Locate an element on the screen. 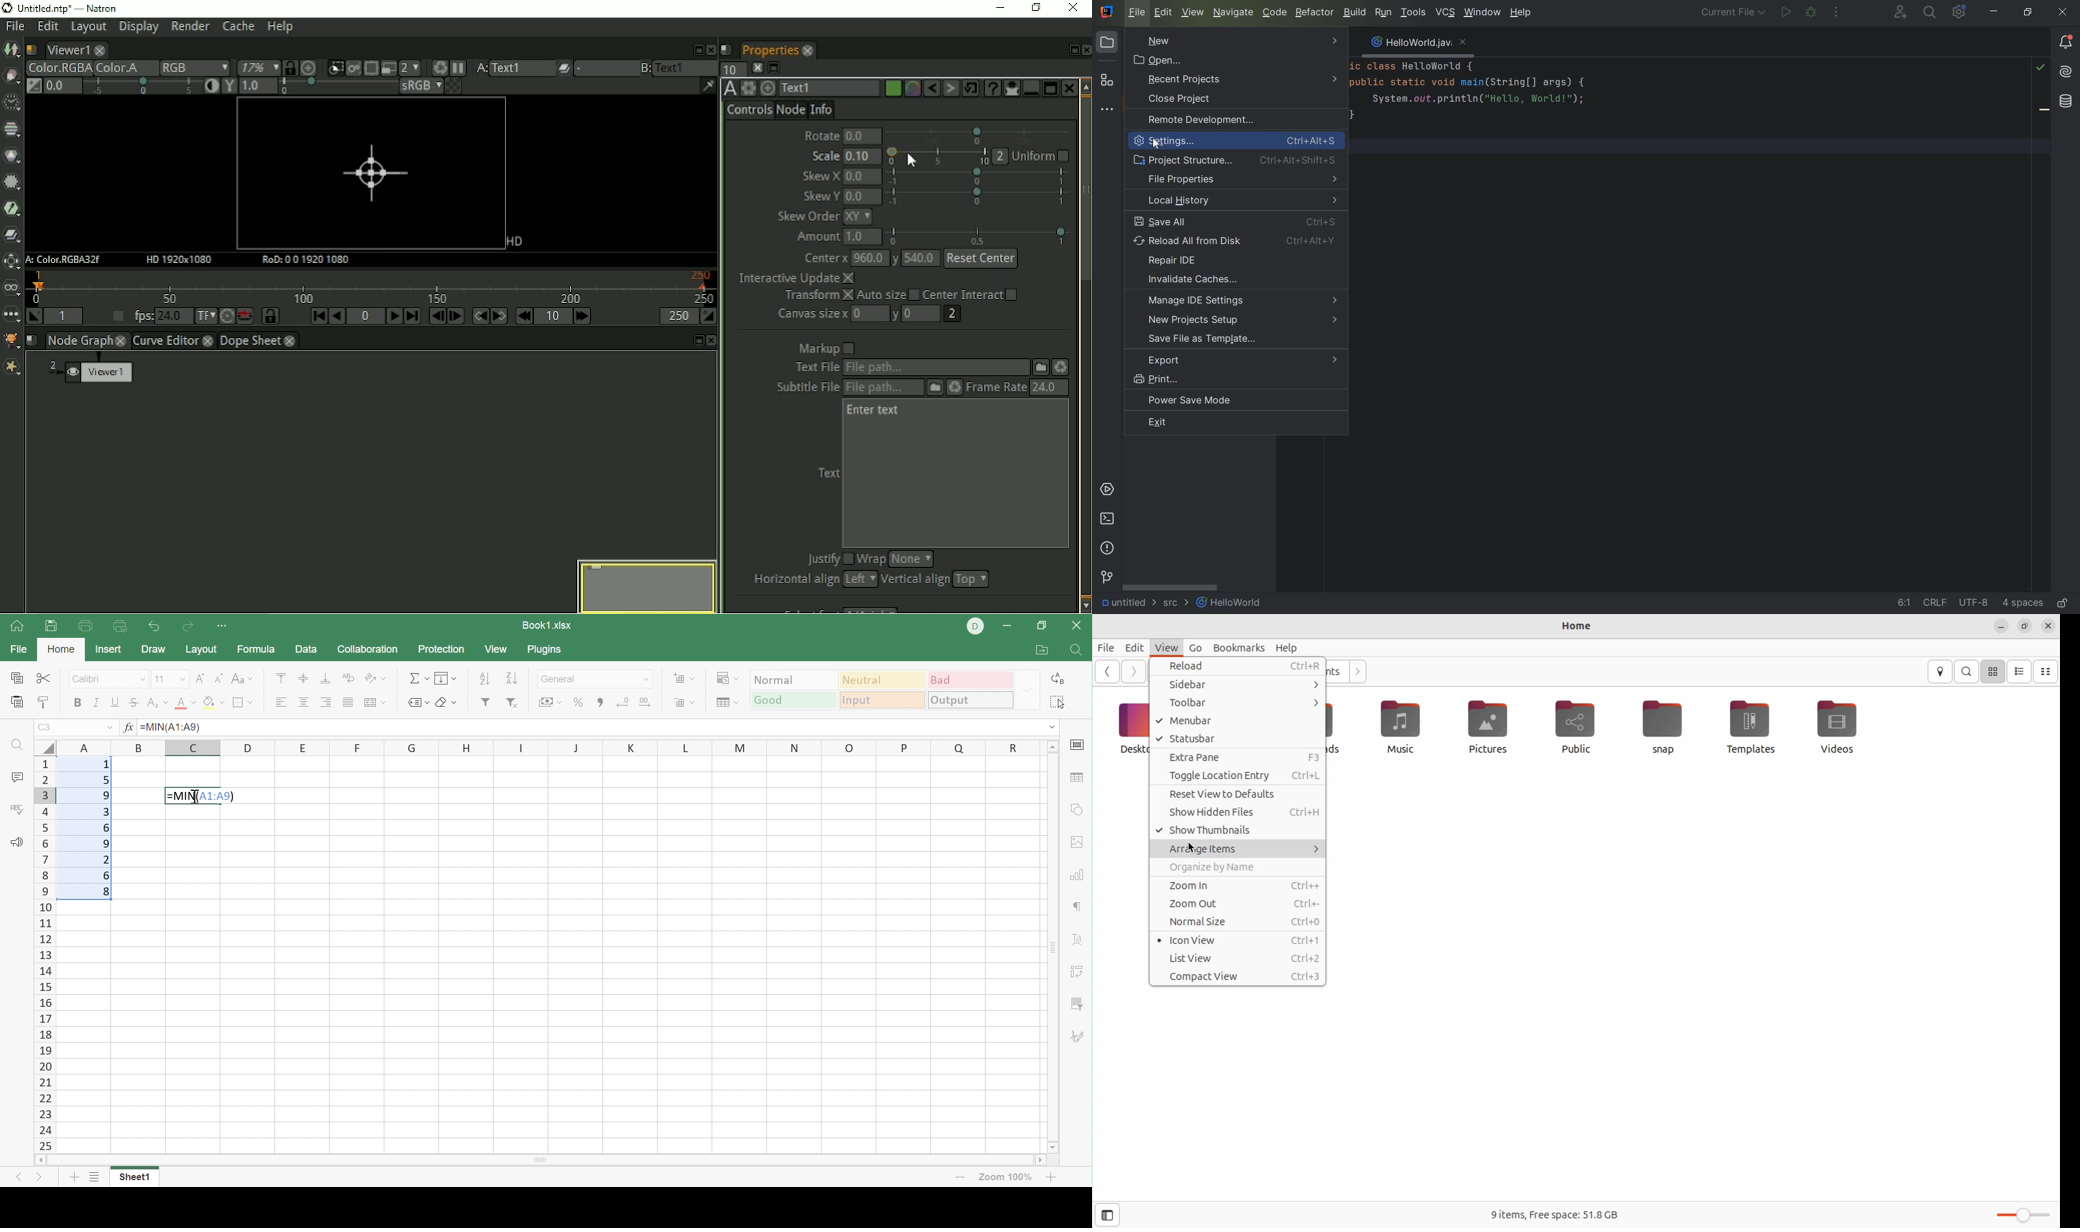 This screenshot has height=1232, width=2100. Drop Down is located at coordinates (142, 679).